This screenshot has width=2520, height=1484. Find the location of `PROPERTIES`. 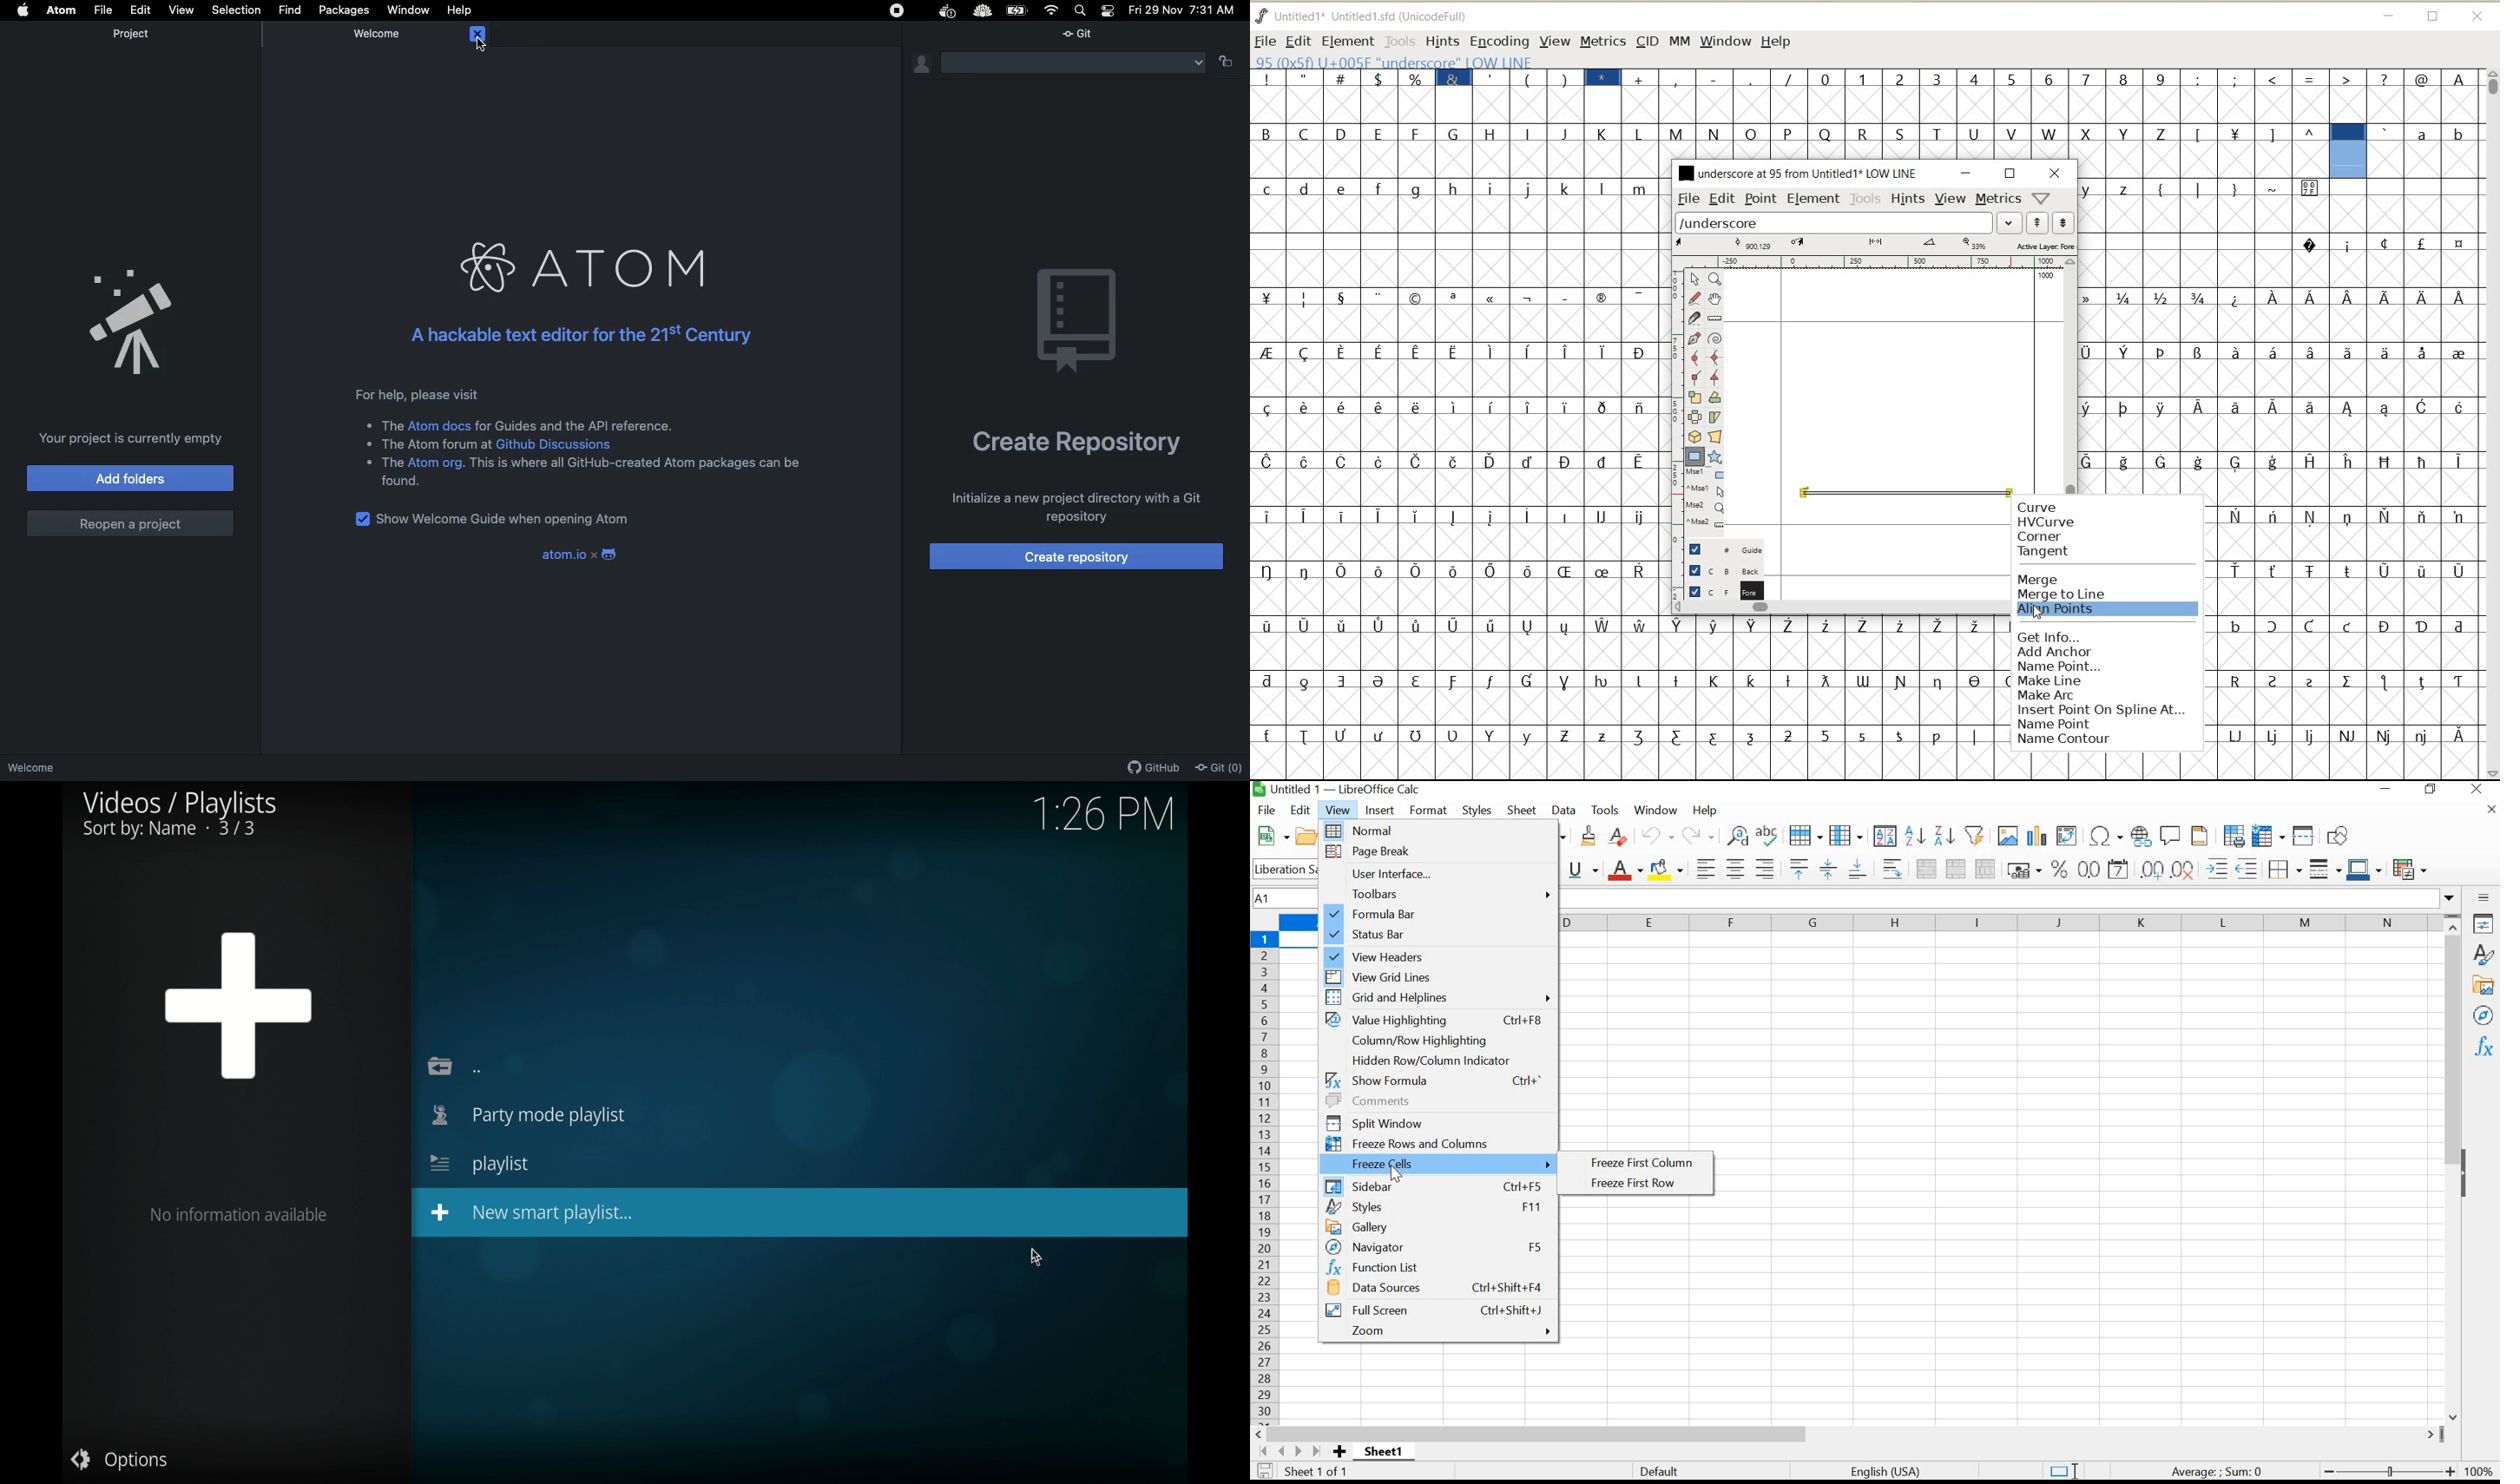

PROPERTIES is located at coordinates (2484, 924).